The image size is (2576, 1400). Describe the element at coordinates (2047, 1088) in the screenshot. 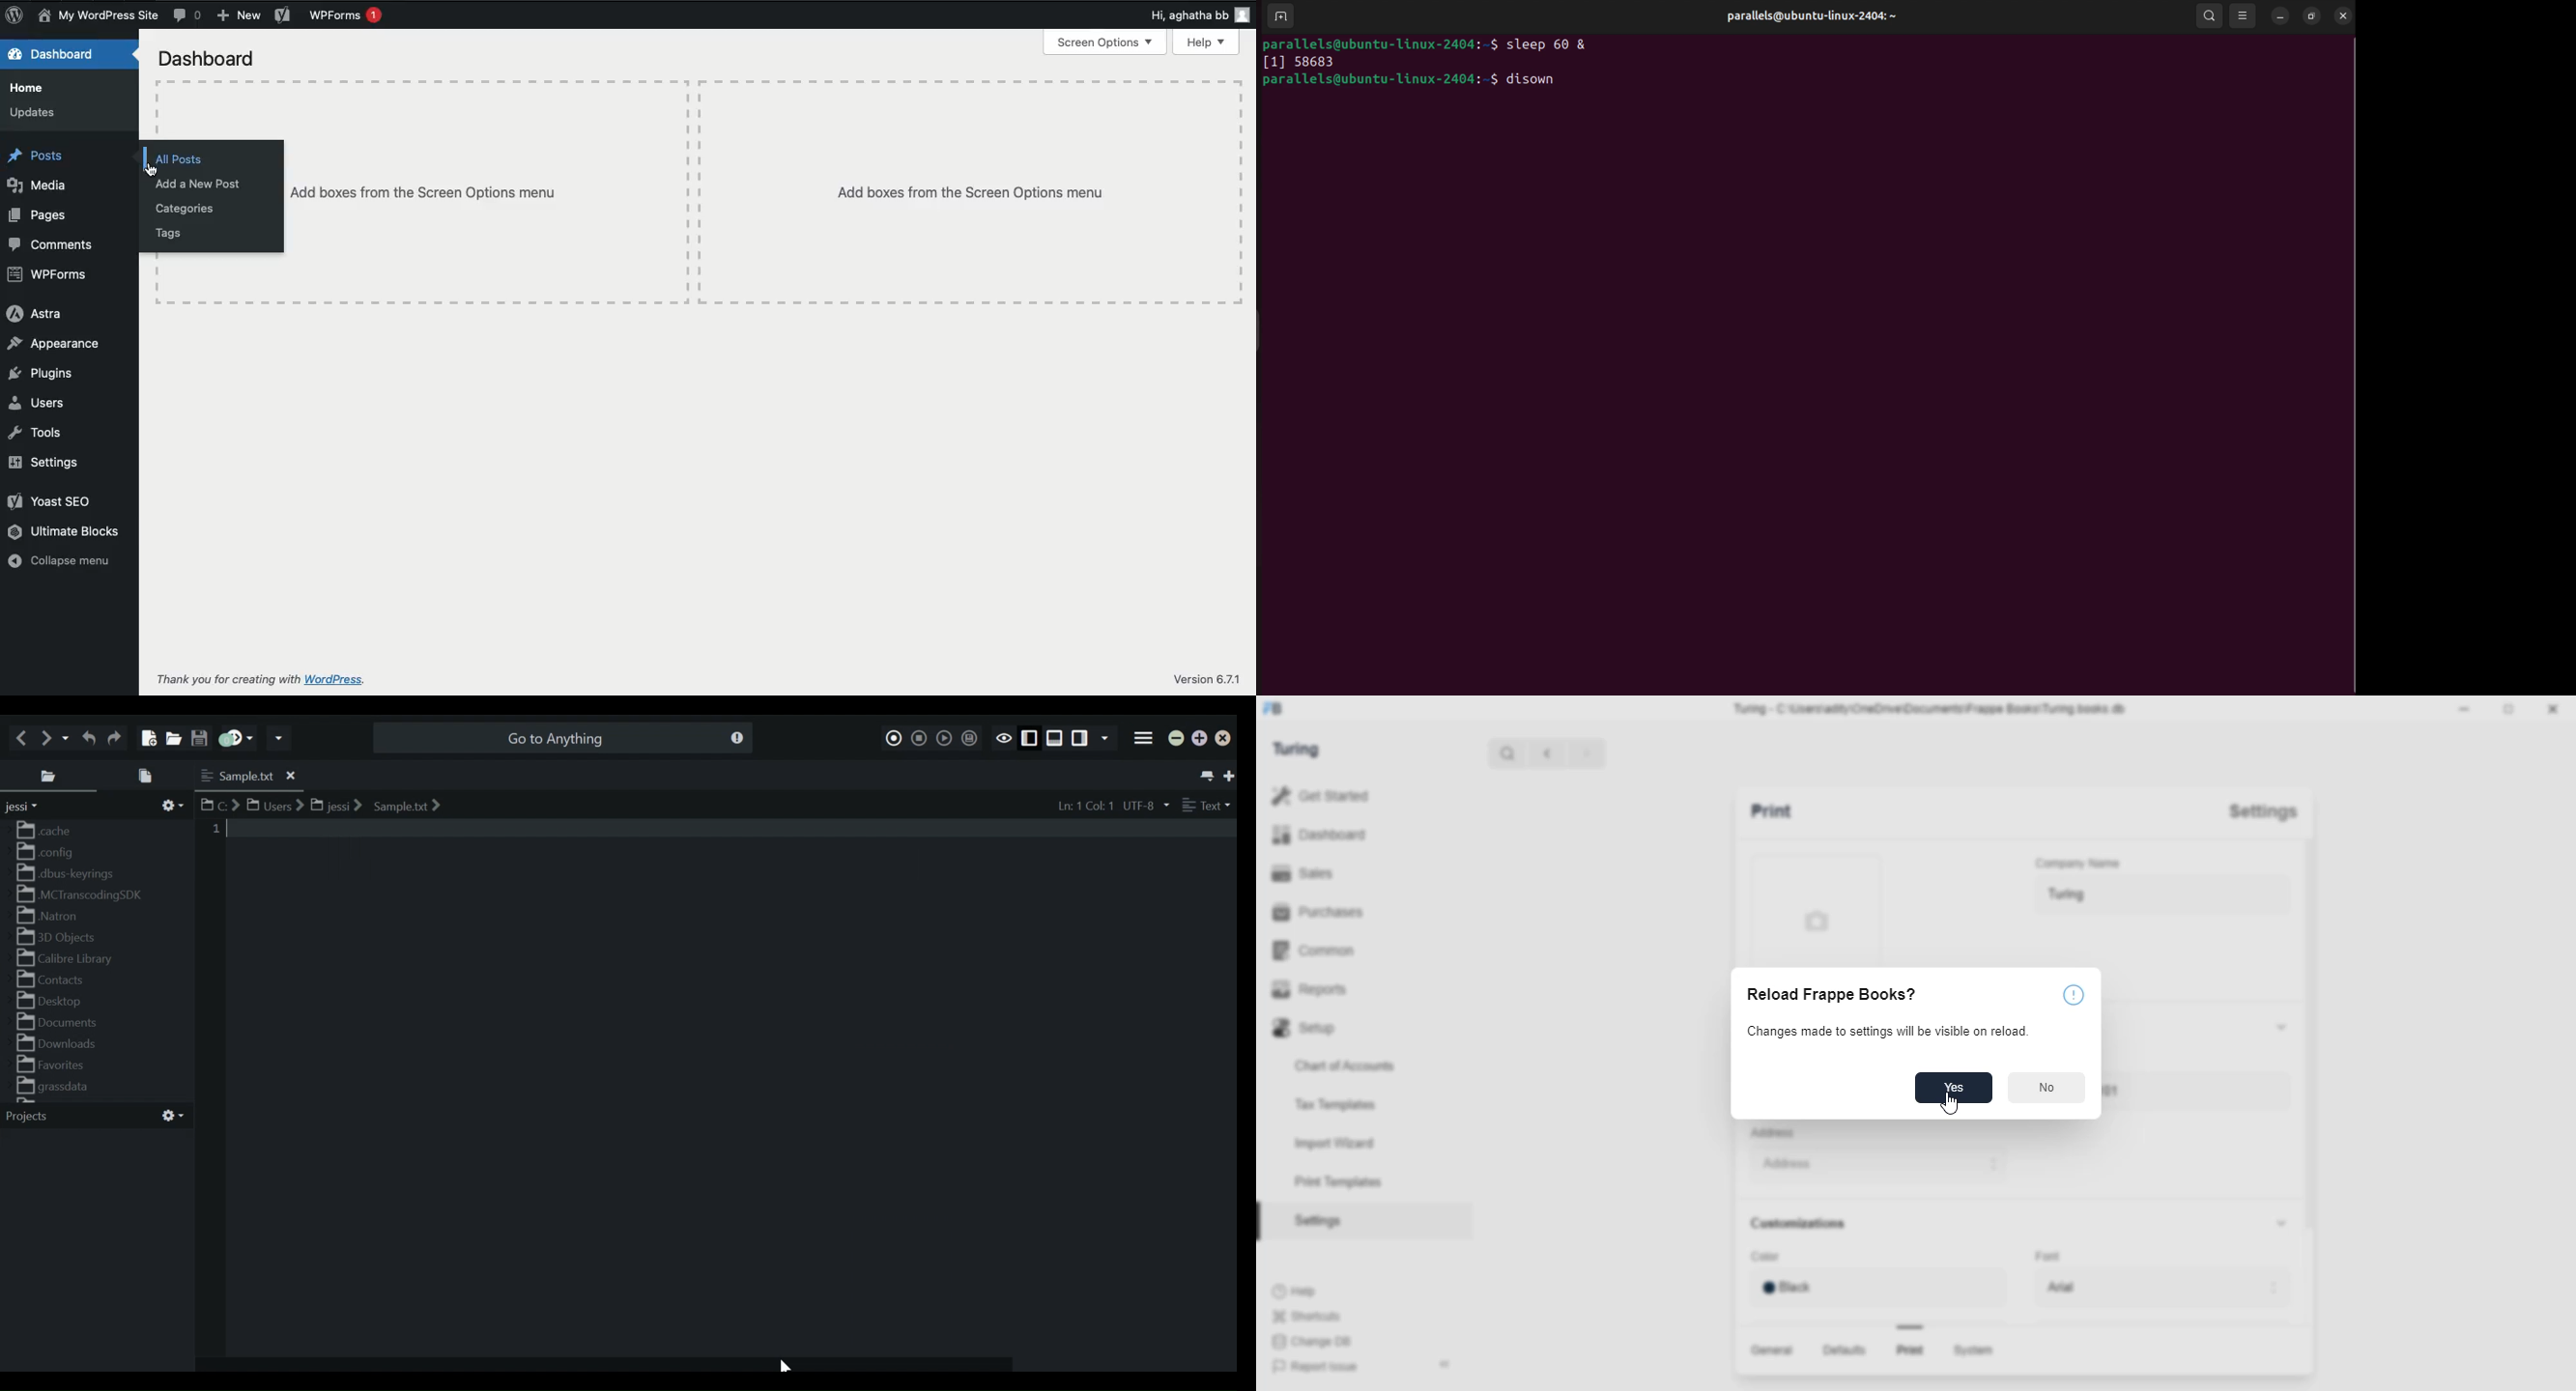

I see `No` at that location.